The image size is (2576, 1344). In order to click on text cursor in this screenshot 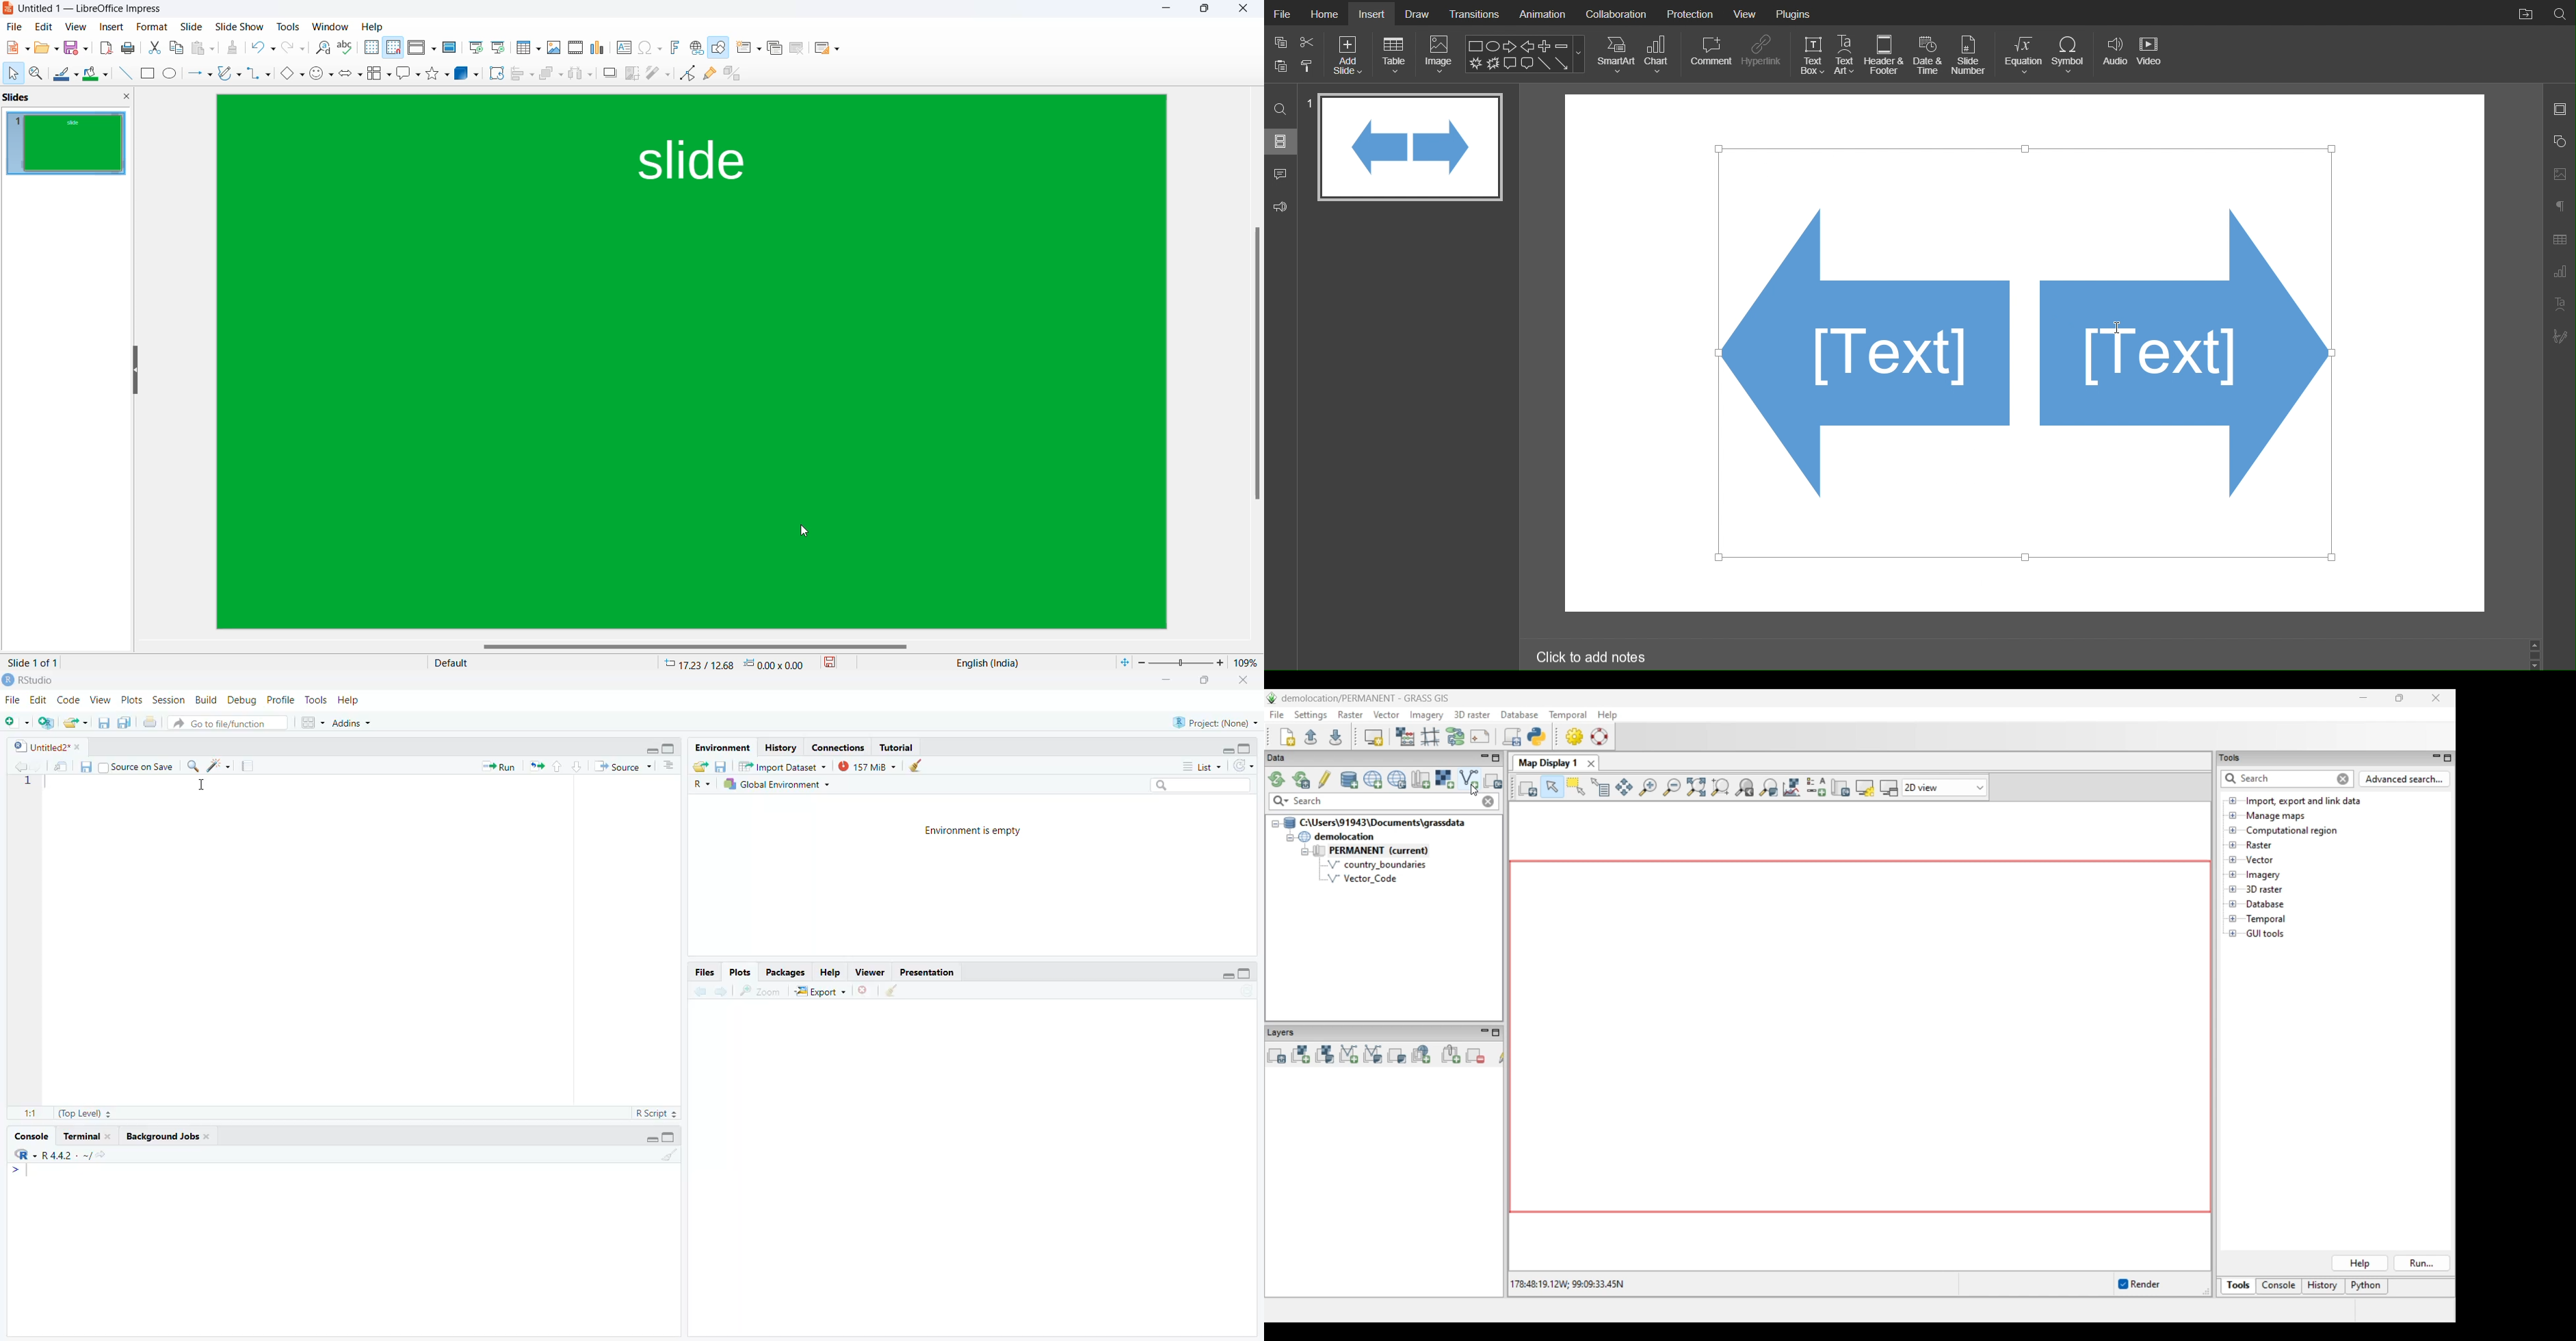, I will do `click(31, 1170)`.